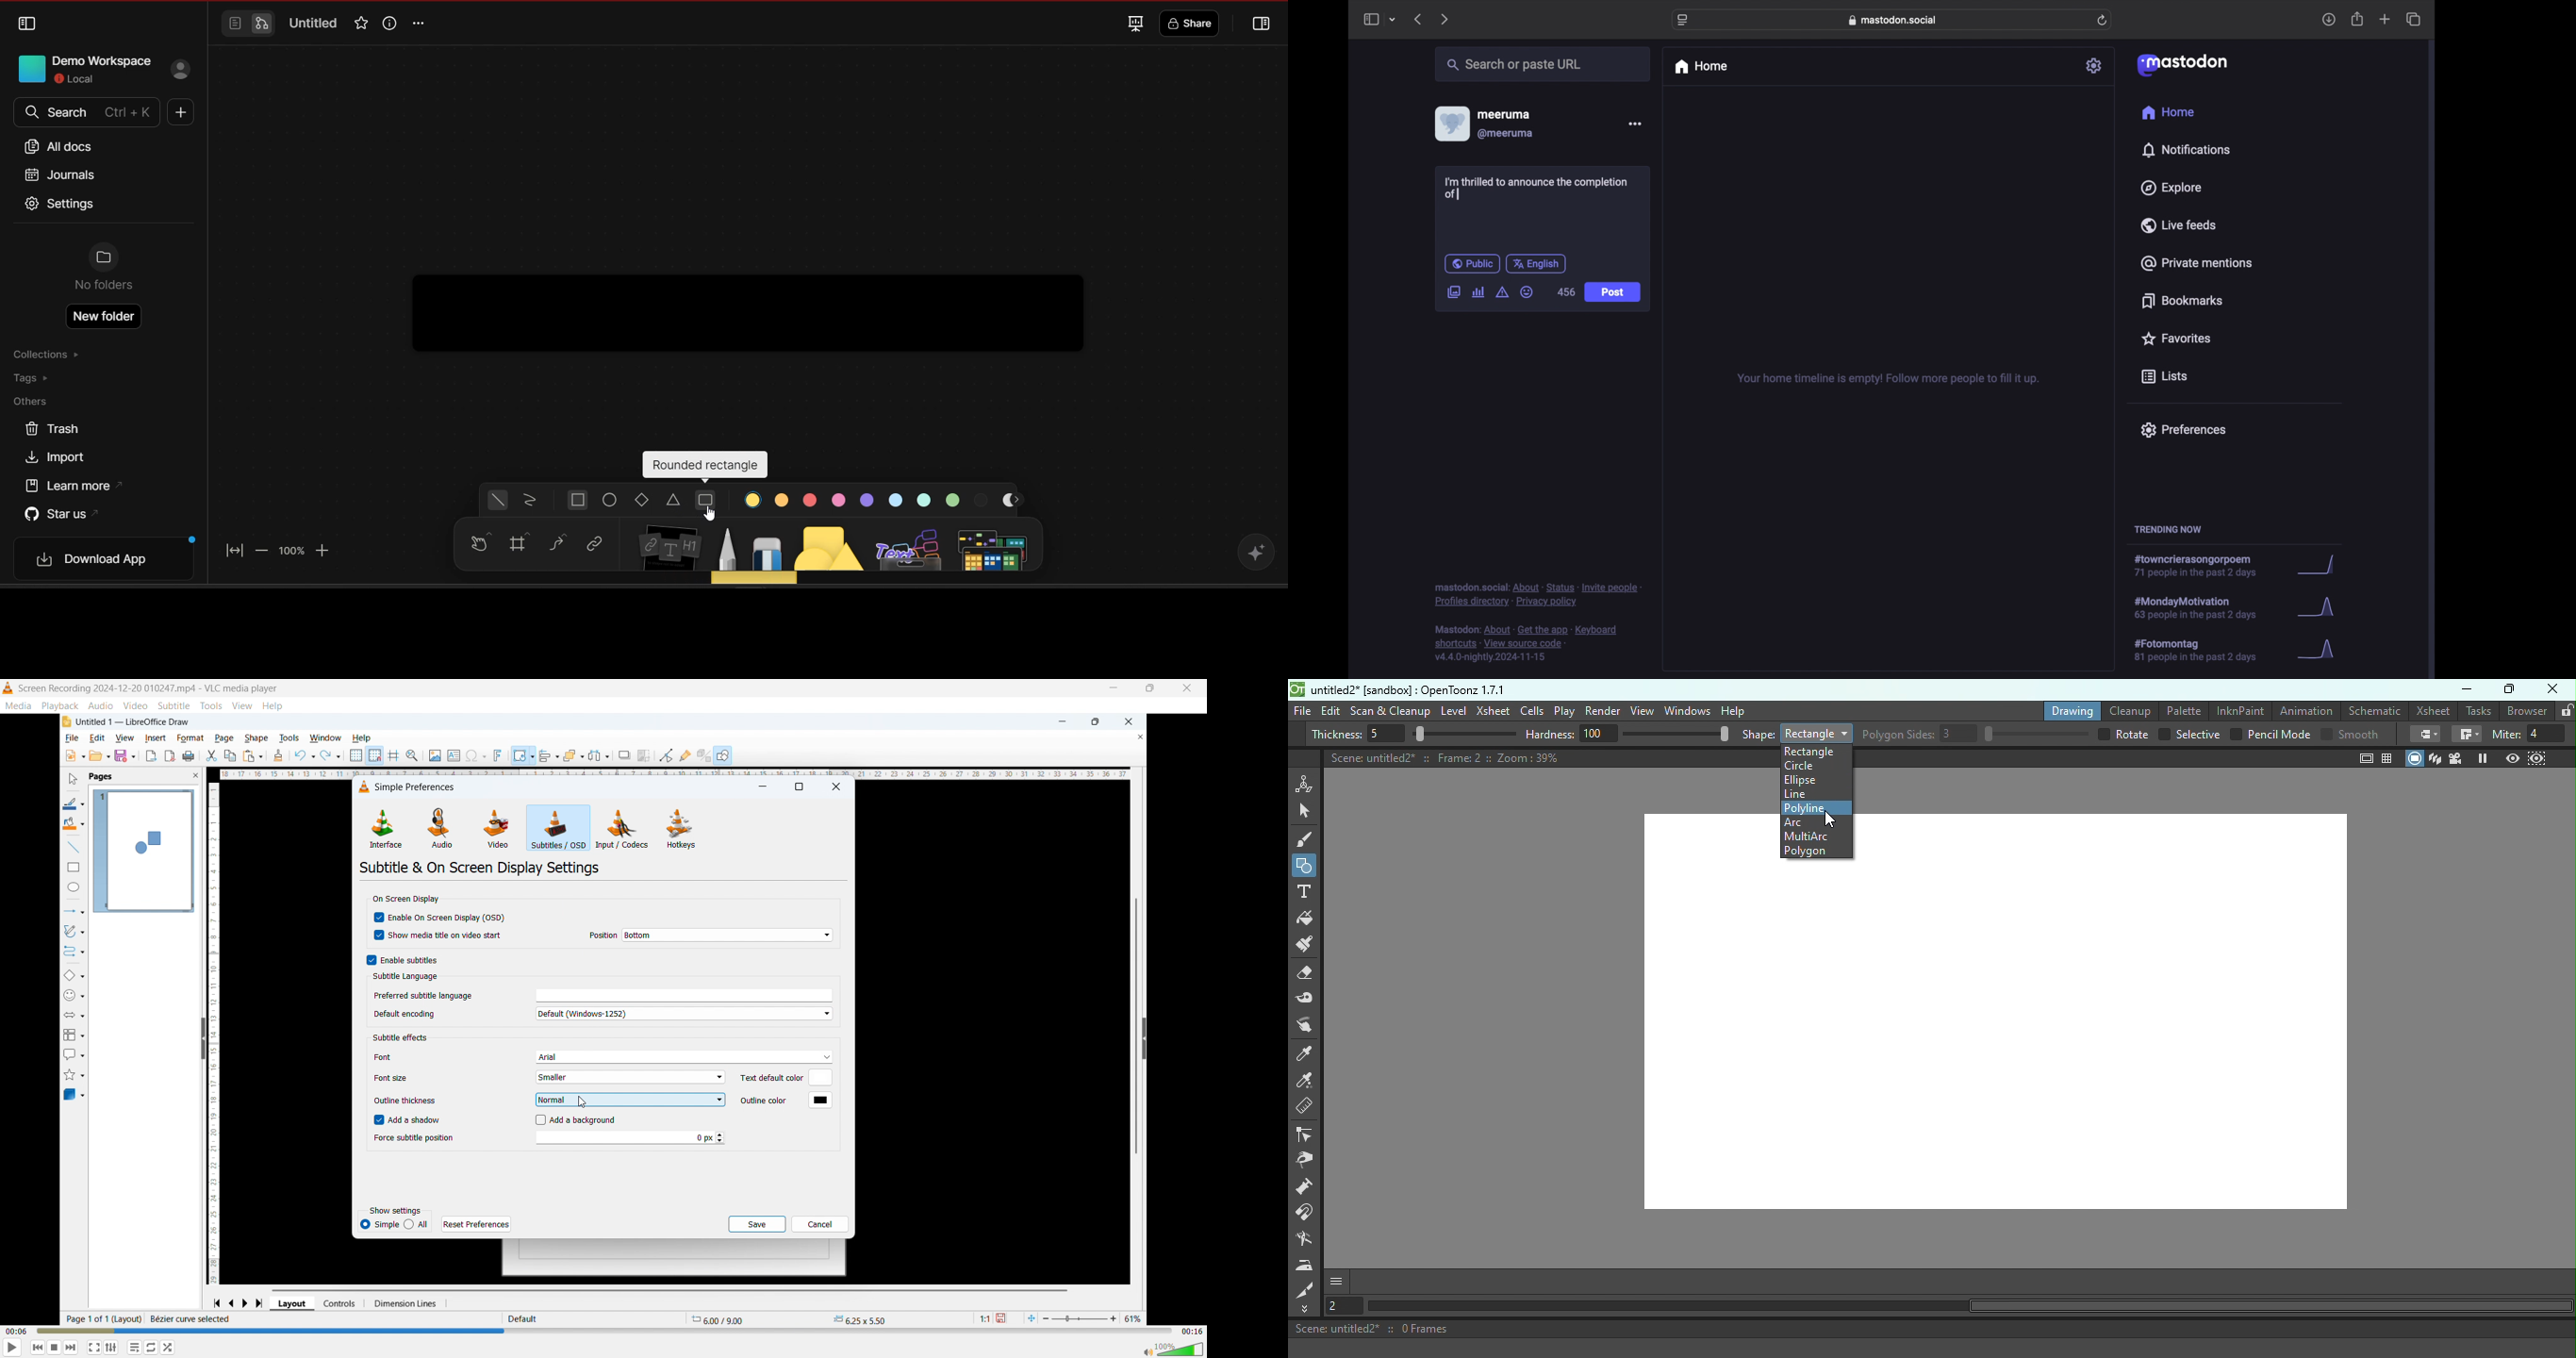  Describe the element at coordinates (379, 1226) in the screenshot. I see `Simple` at that location.